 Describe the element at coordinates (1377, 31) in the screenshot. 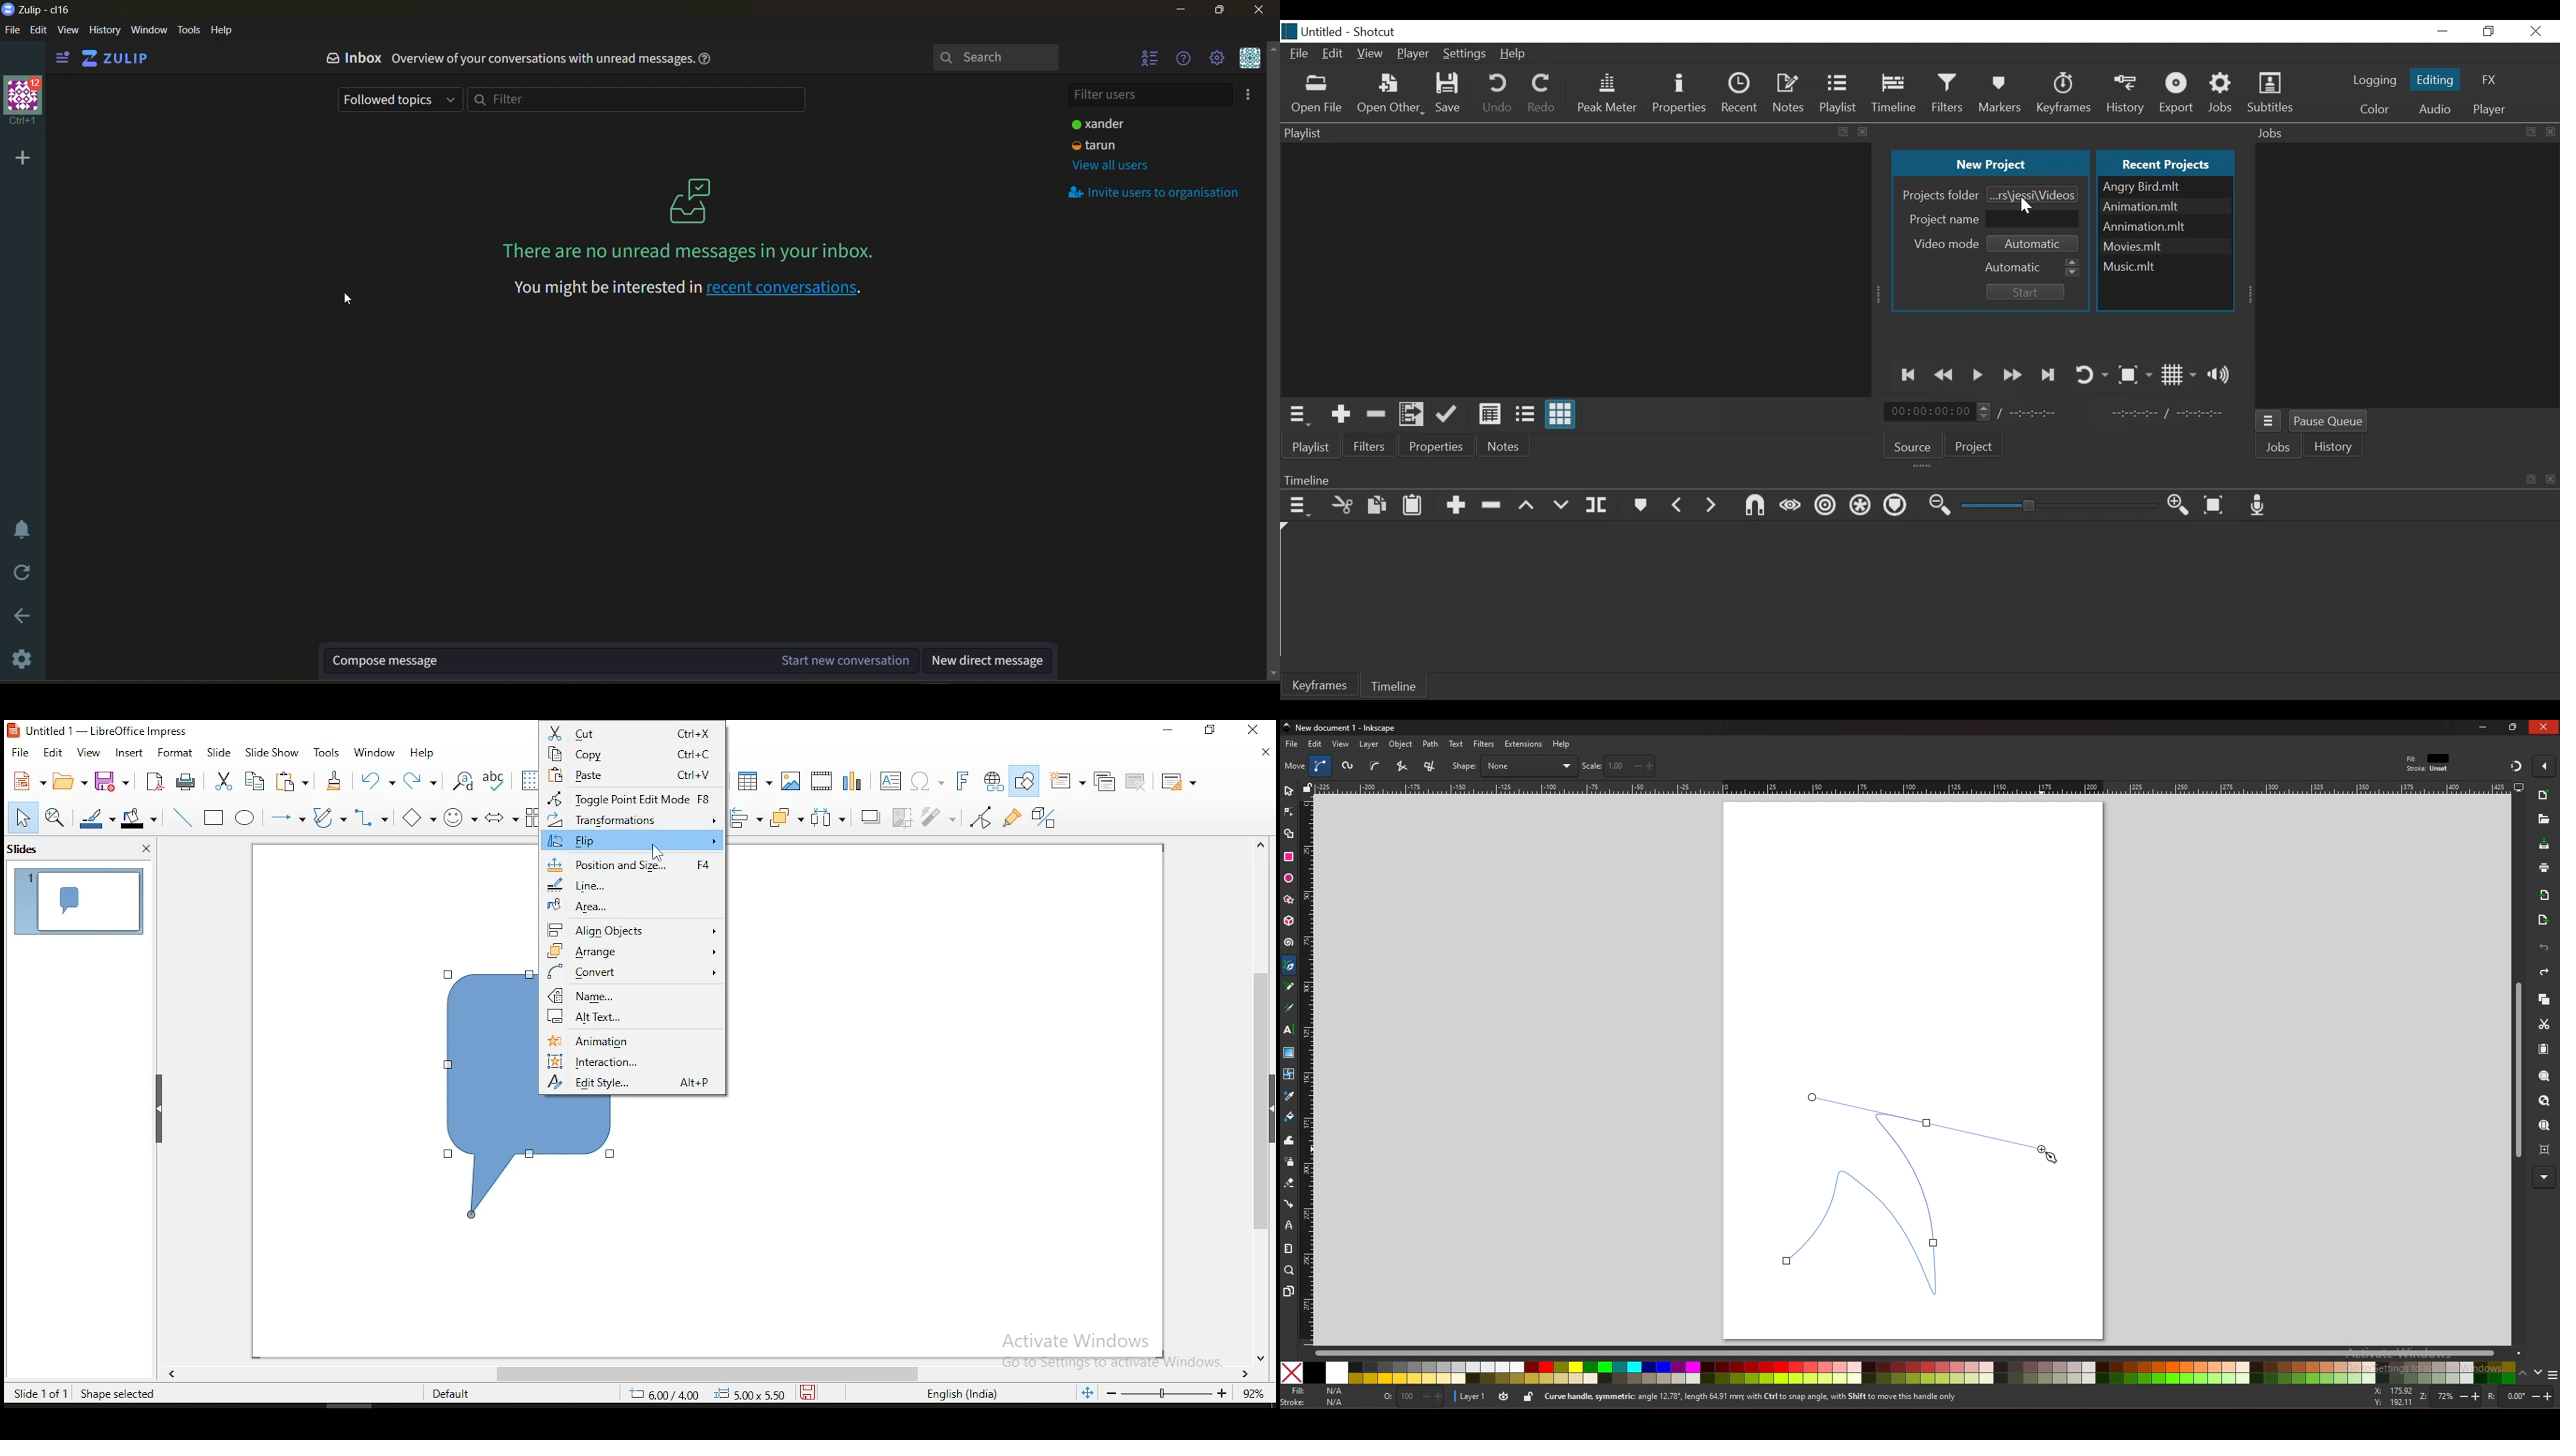

I see `Shotcut` at that location.